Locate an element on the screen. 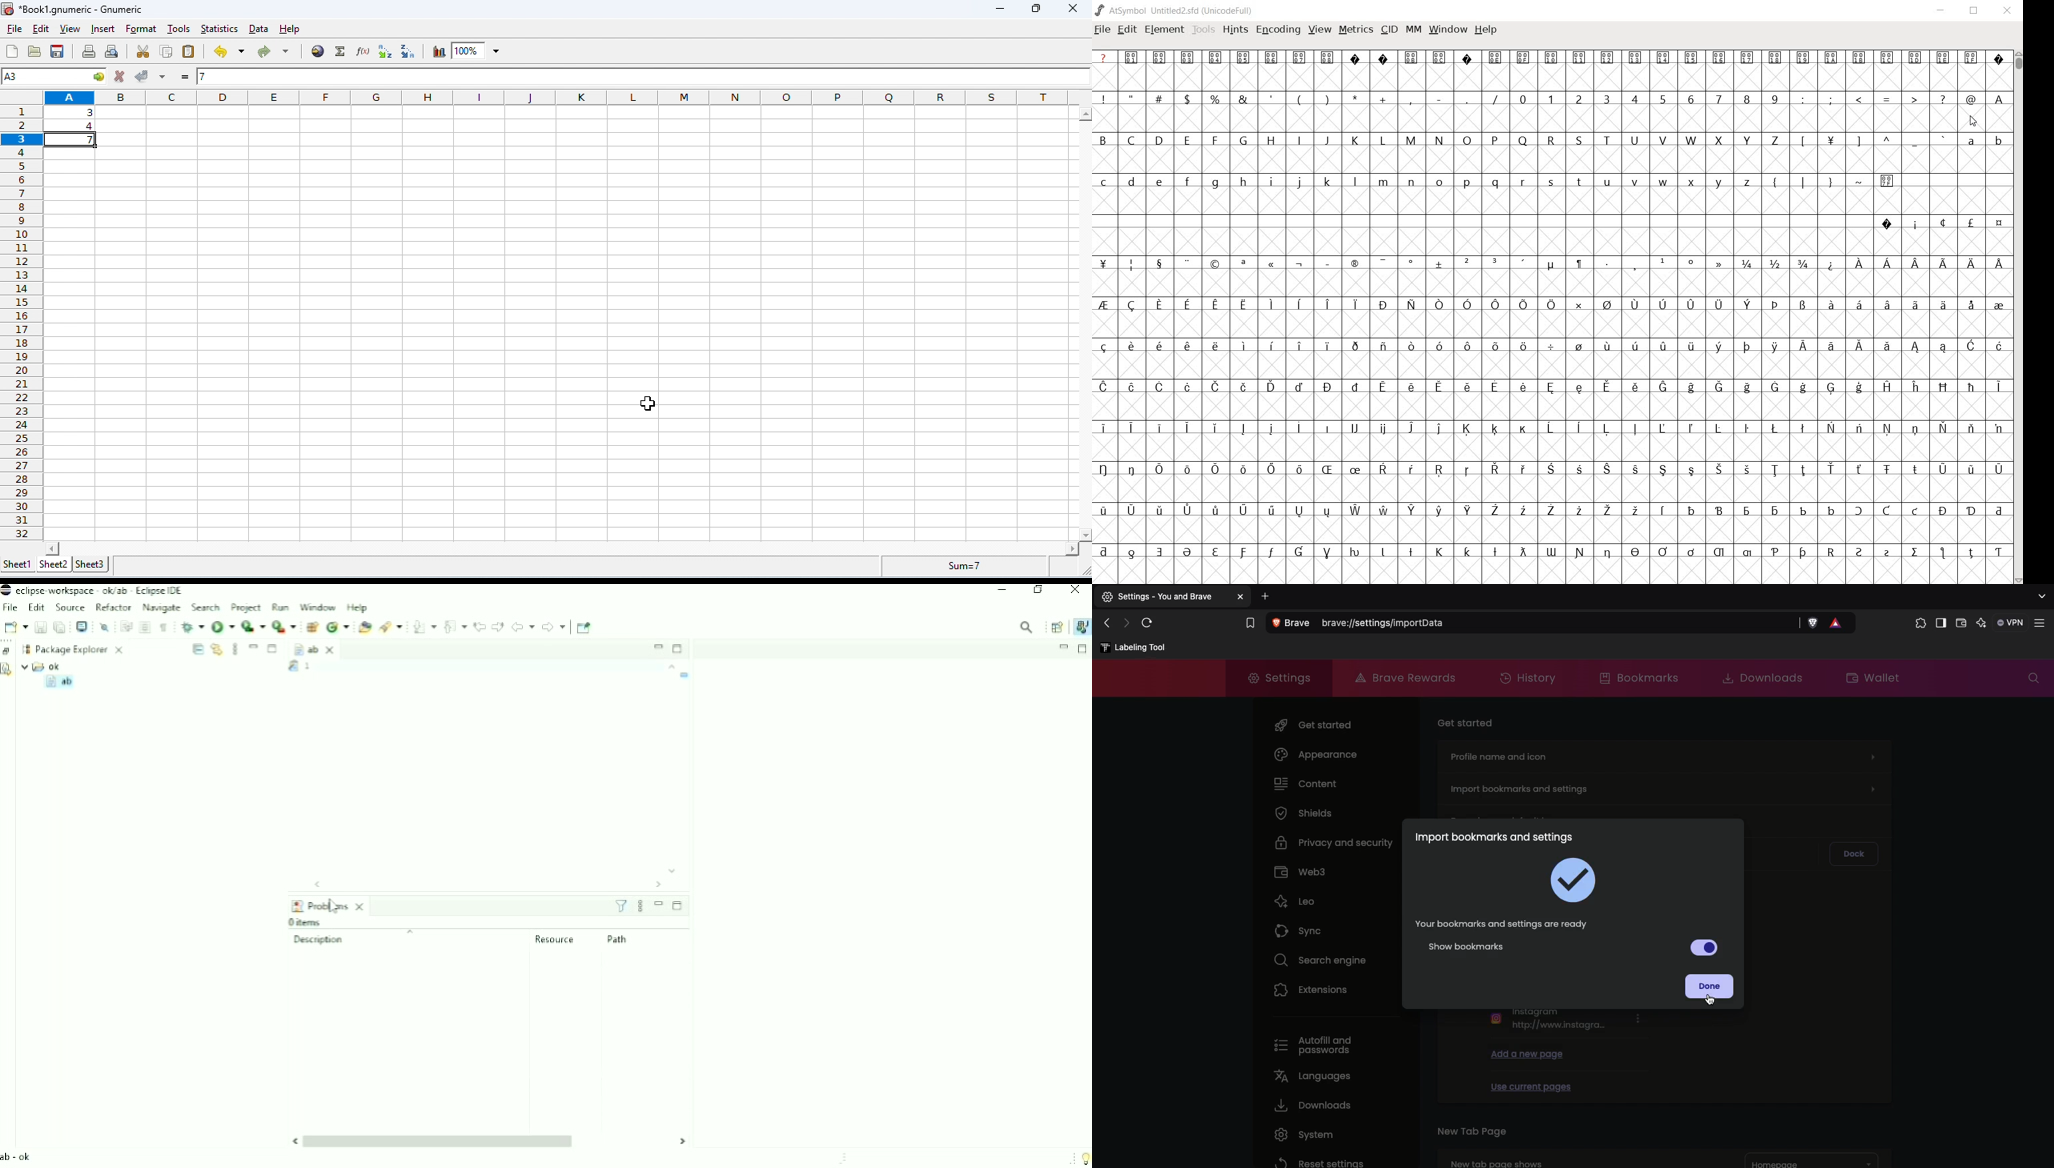 The height and width of the screenshot is (1176, 2072). MINIMIZE is located at coordinates (1944, 13).